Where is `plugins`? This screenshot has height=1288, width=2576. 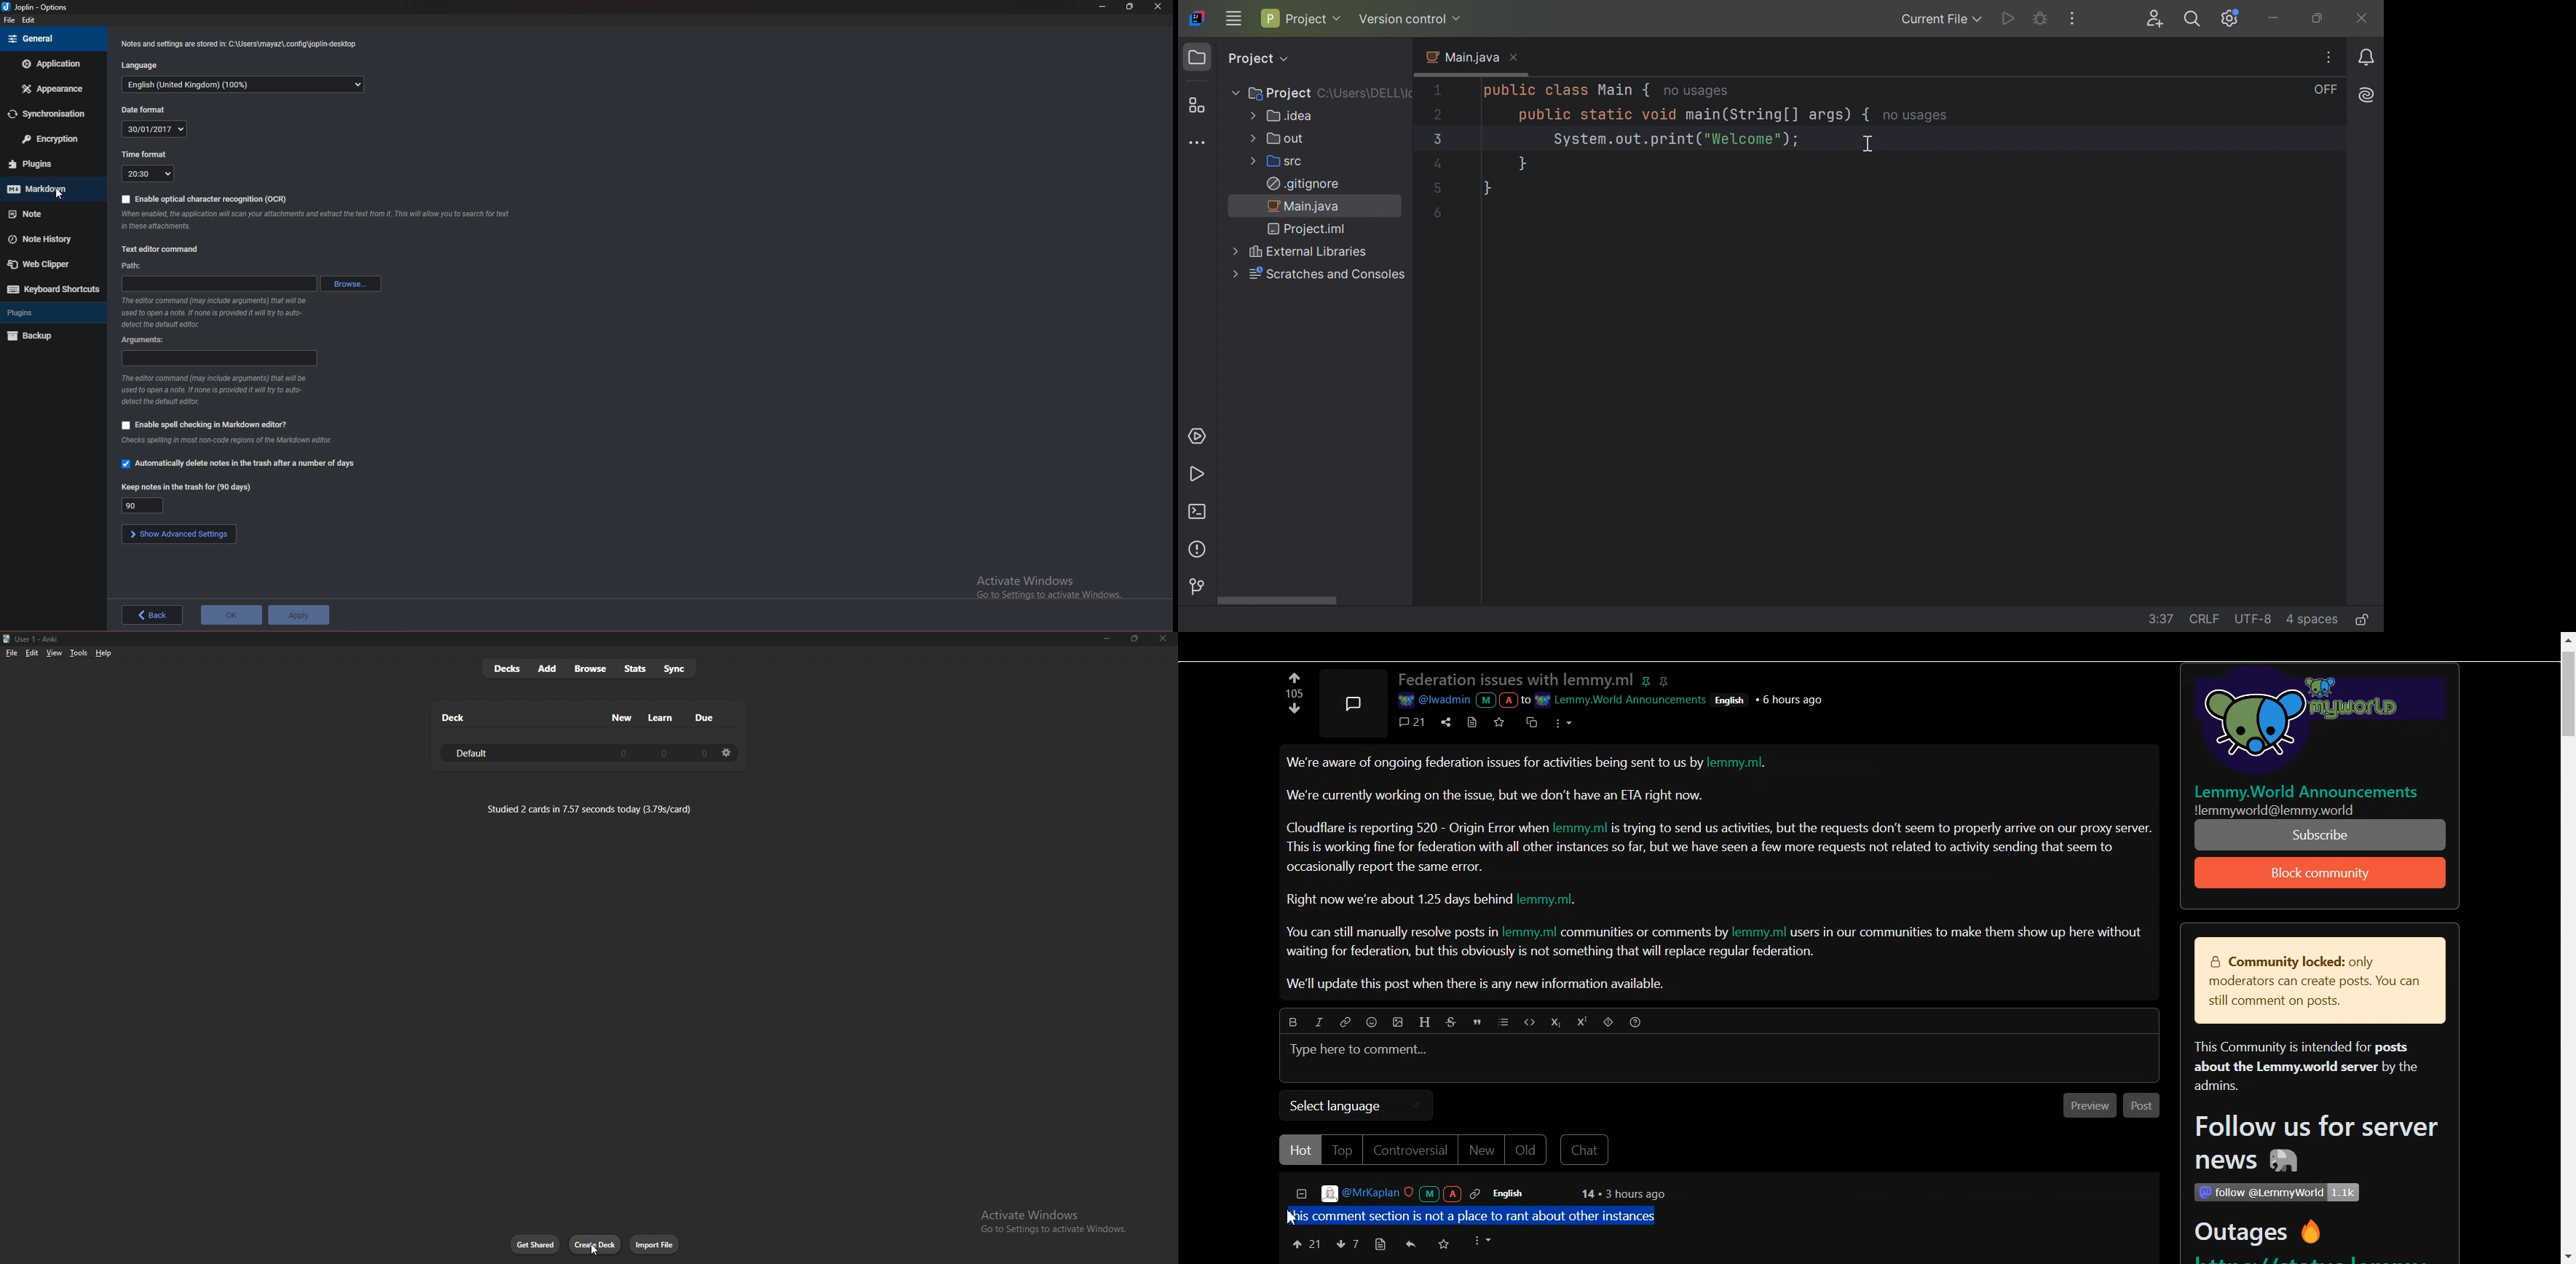 plugins is located at coordinates (52, 165).